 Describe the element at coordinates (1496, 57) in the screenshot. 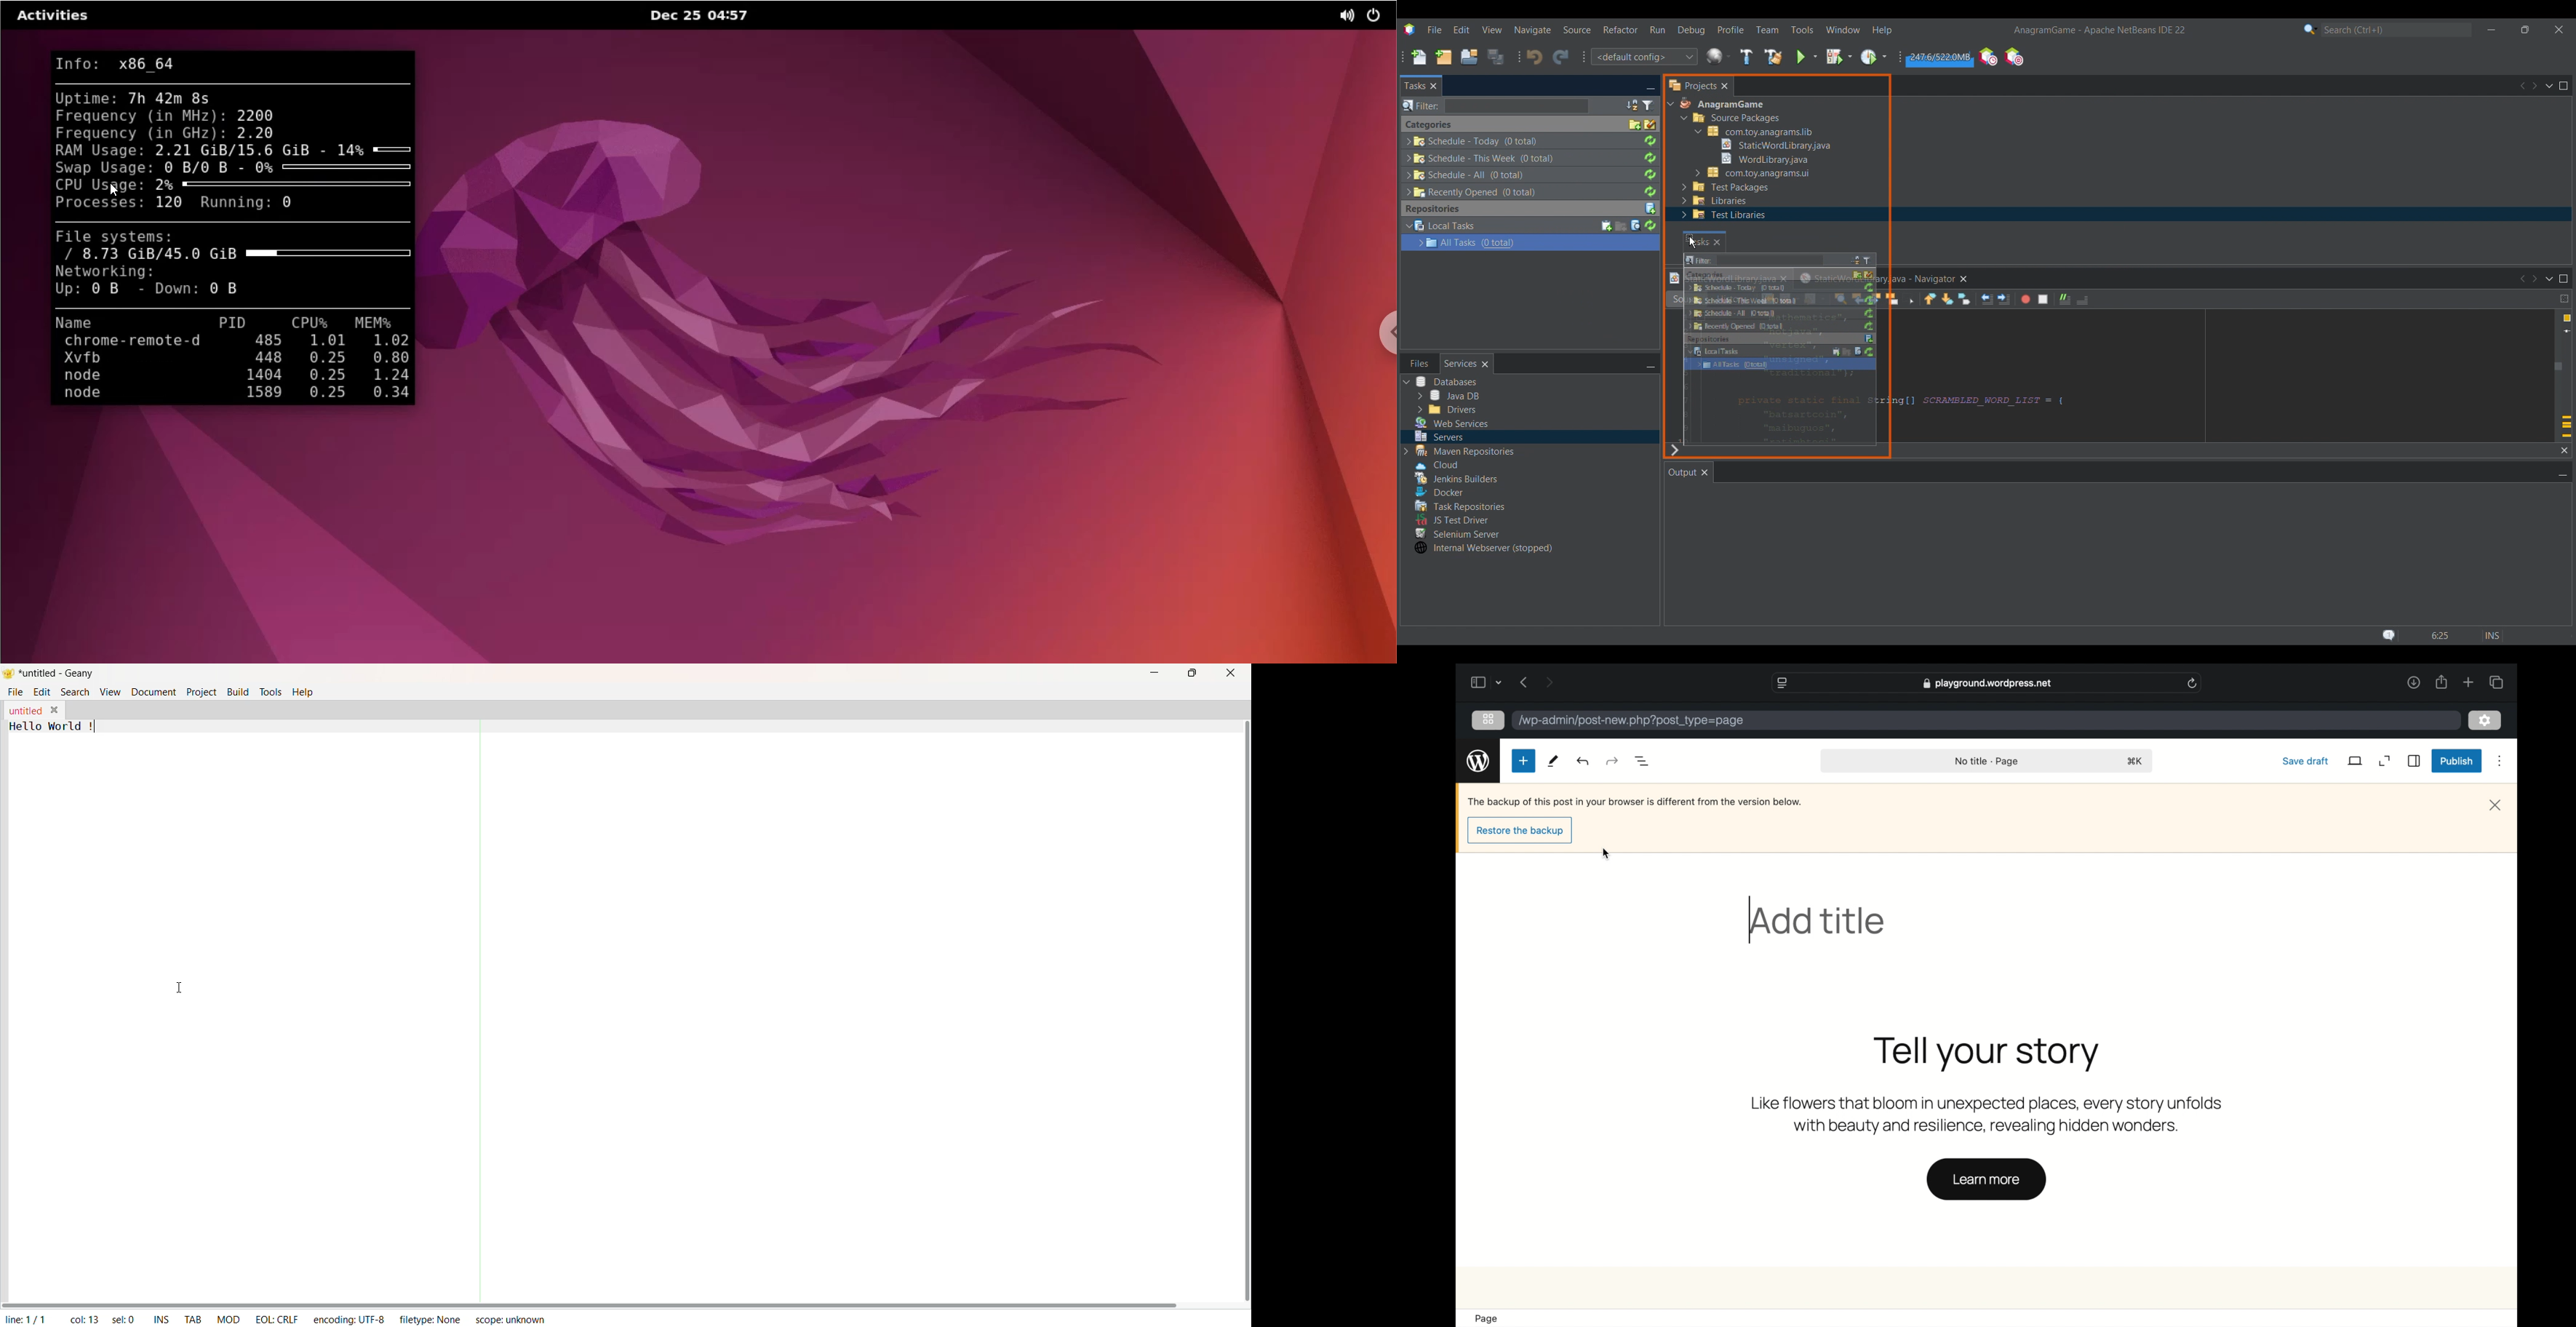

I see `Save all` at that location.